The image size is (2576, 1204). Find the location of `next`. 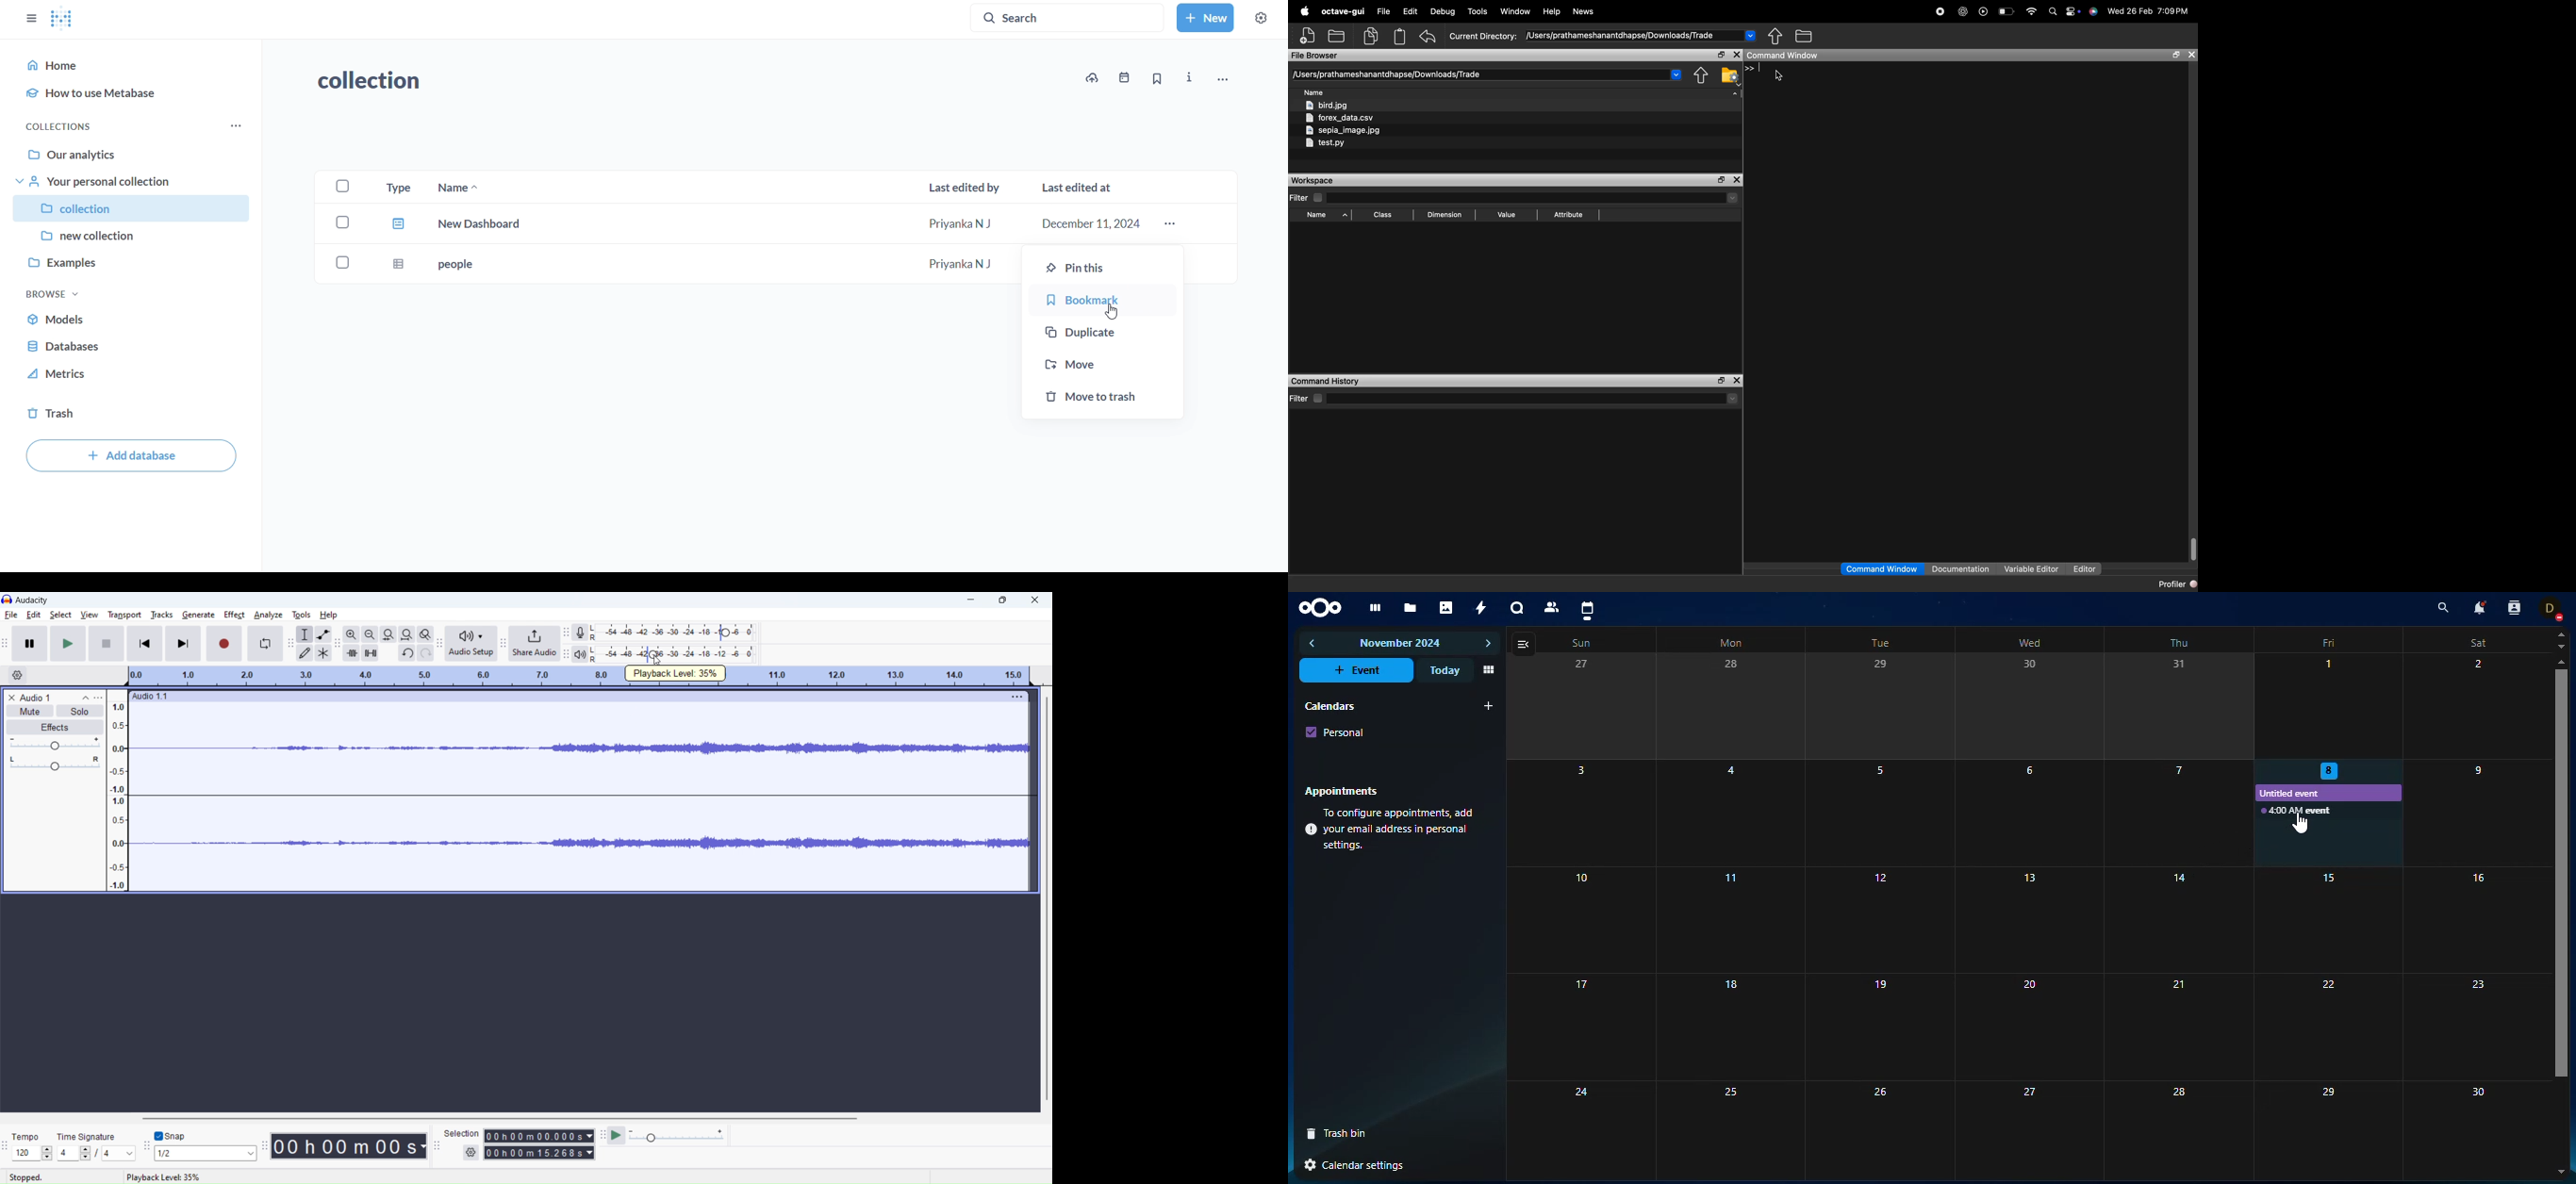

next is located at coordinates (1488, 644).